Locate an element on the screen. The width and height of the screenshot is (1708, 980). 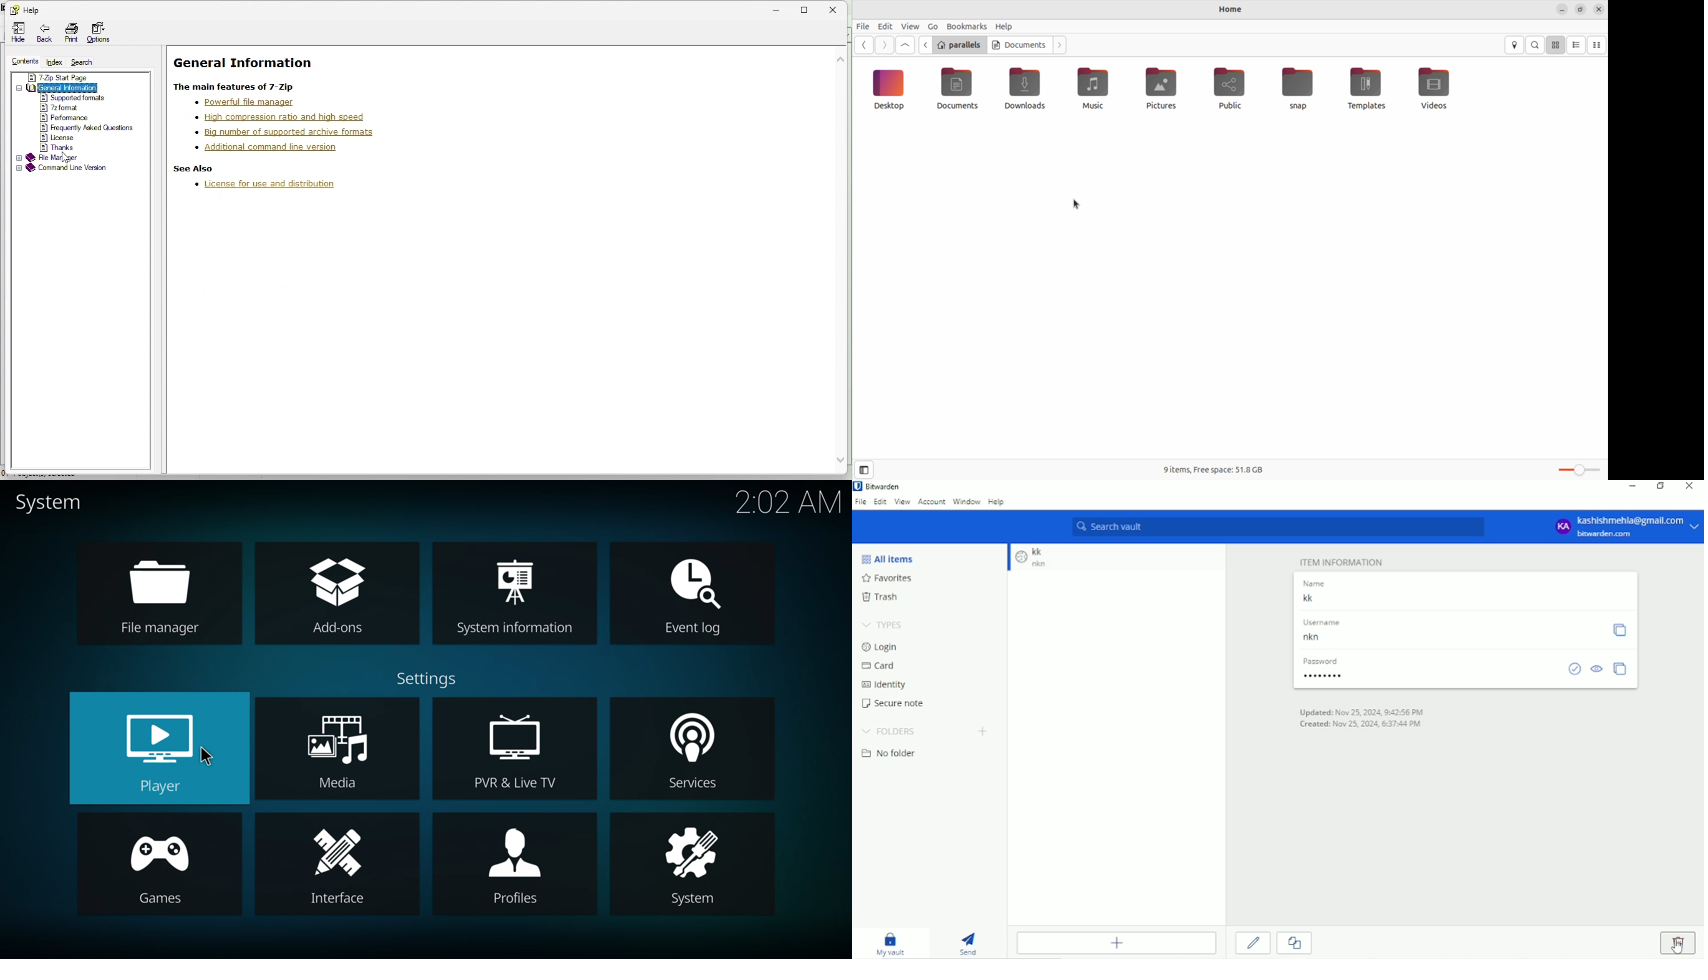
7 zip start page is located at coordinates (57, 77).